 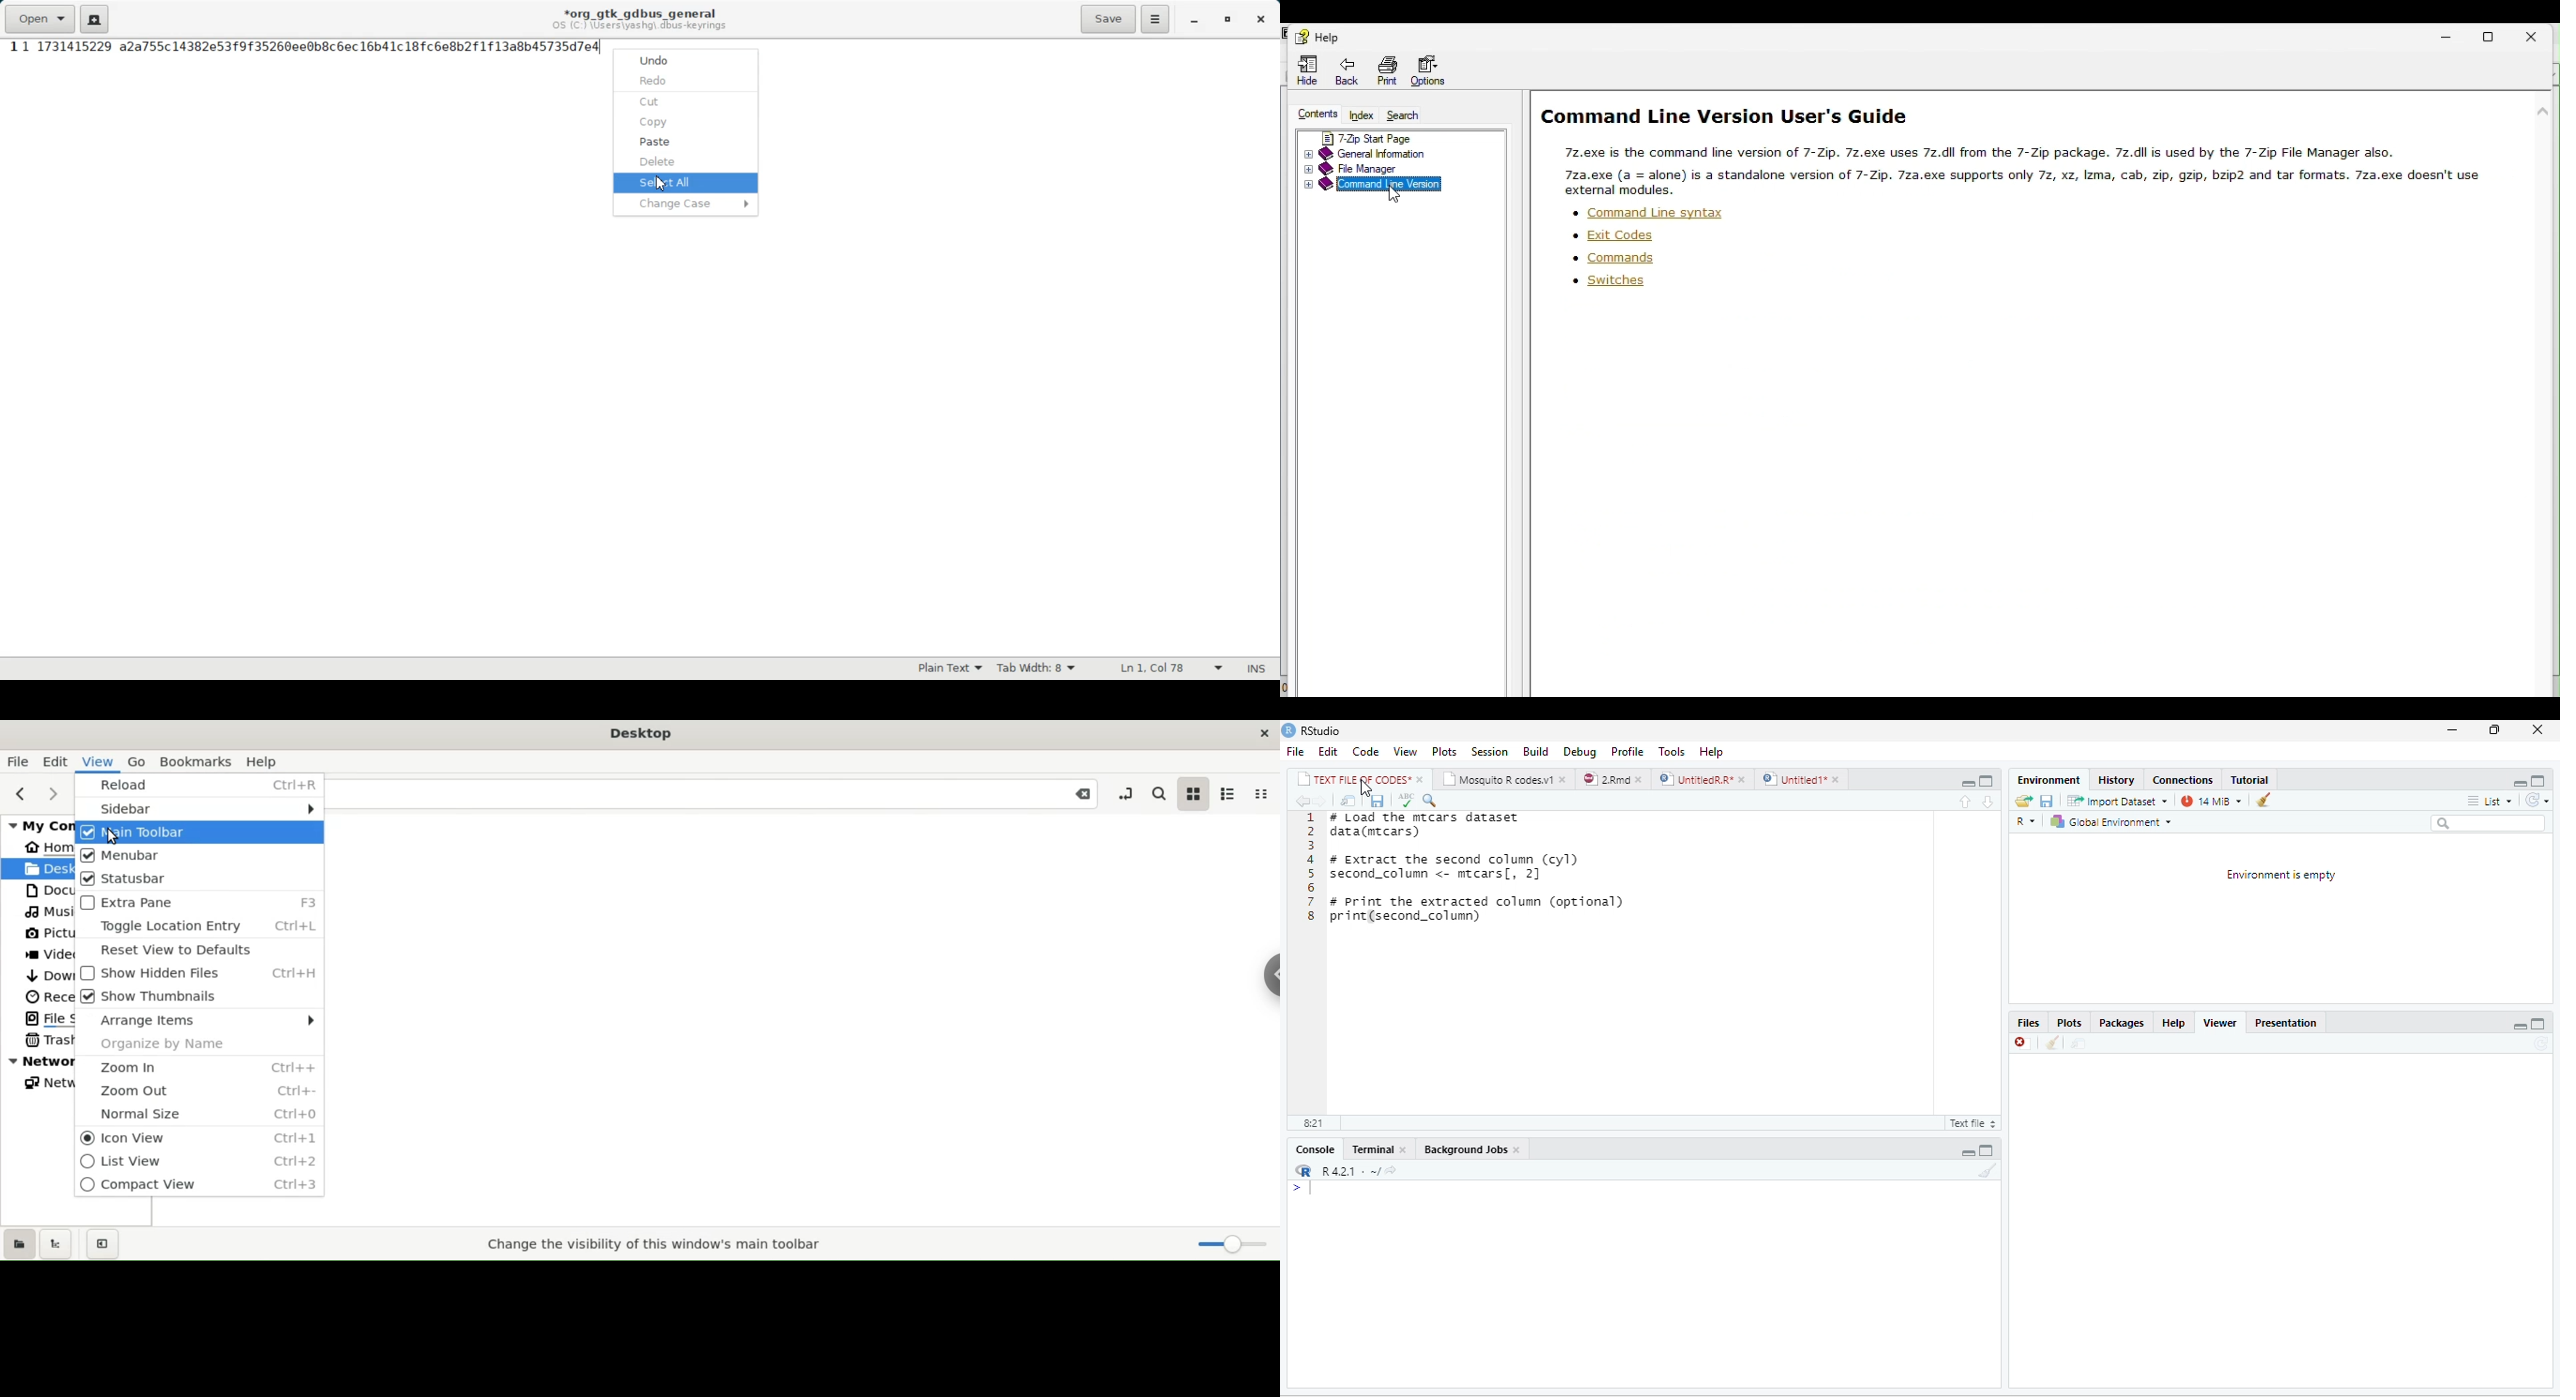 What do you see at coordinates (2491, 802) in the screenshot?
I see `list` at bounding box center [2491, 802].